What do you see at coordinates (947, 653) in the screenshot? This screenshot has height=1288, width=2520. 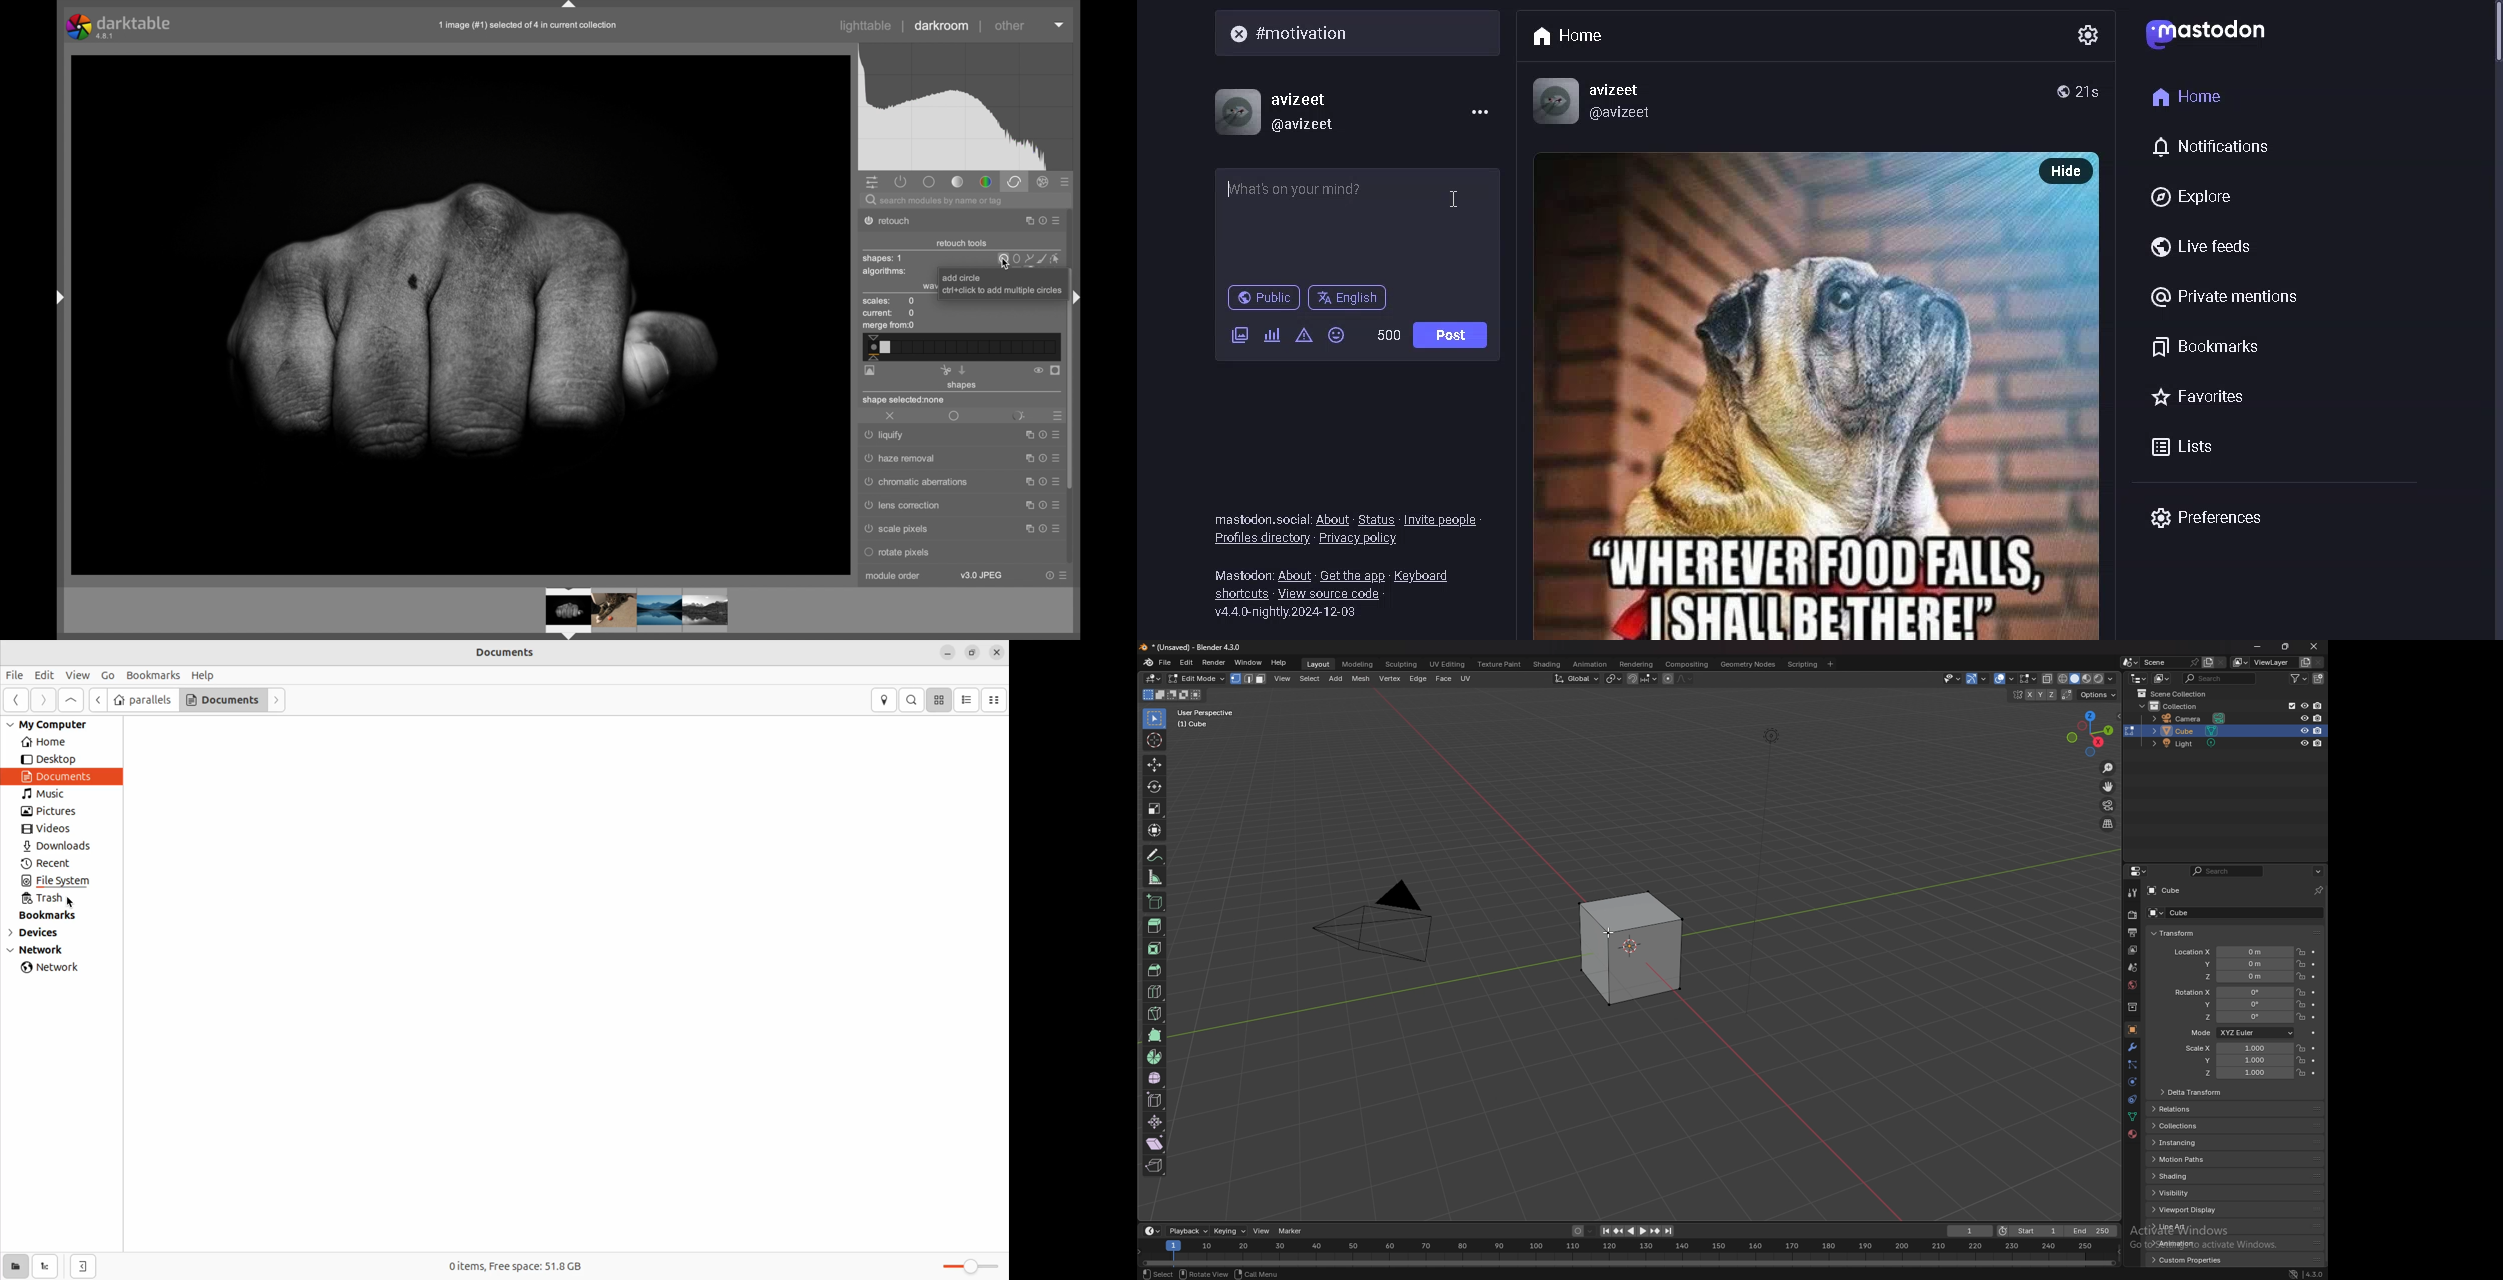 I see `minimize` at bounding box center [947, 653].